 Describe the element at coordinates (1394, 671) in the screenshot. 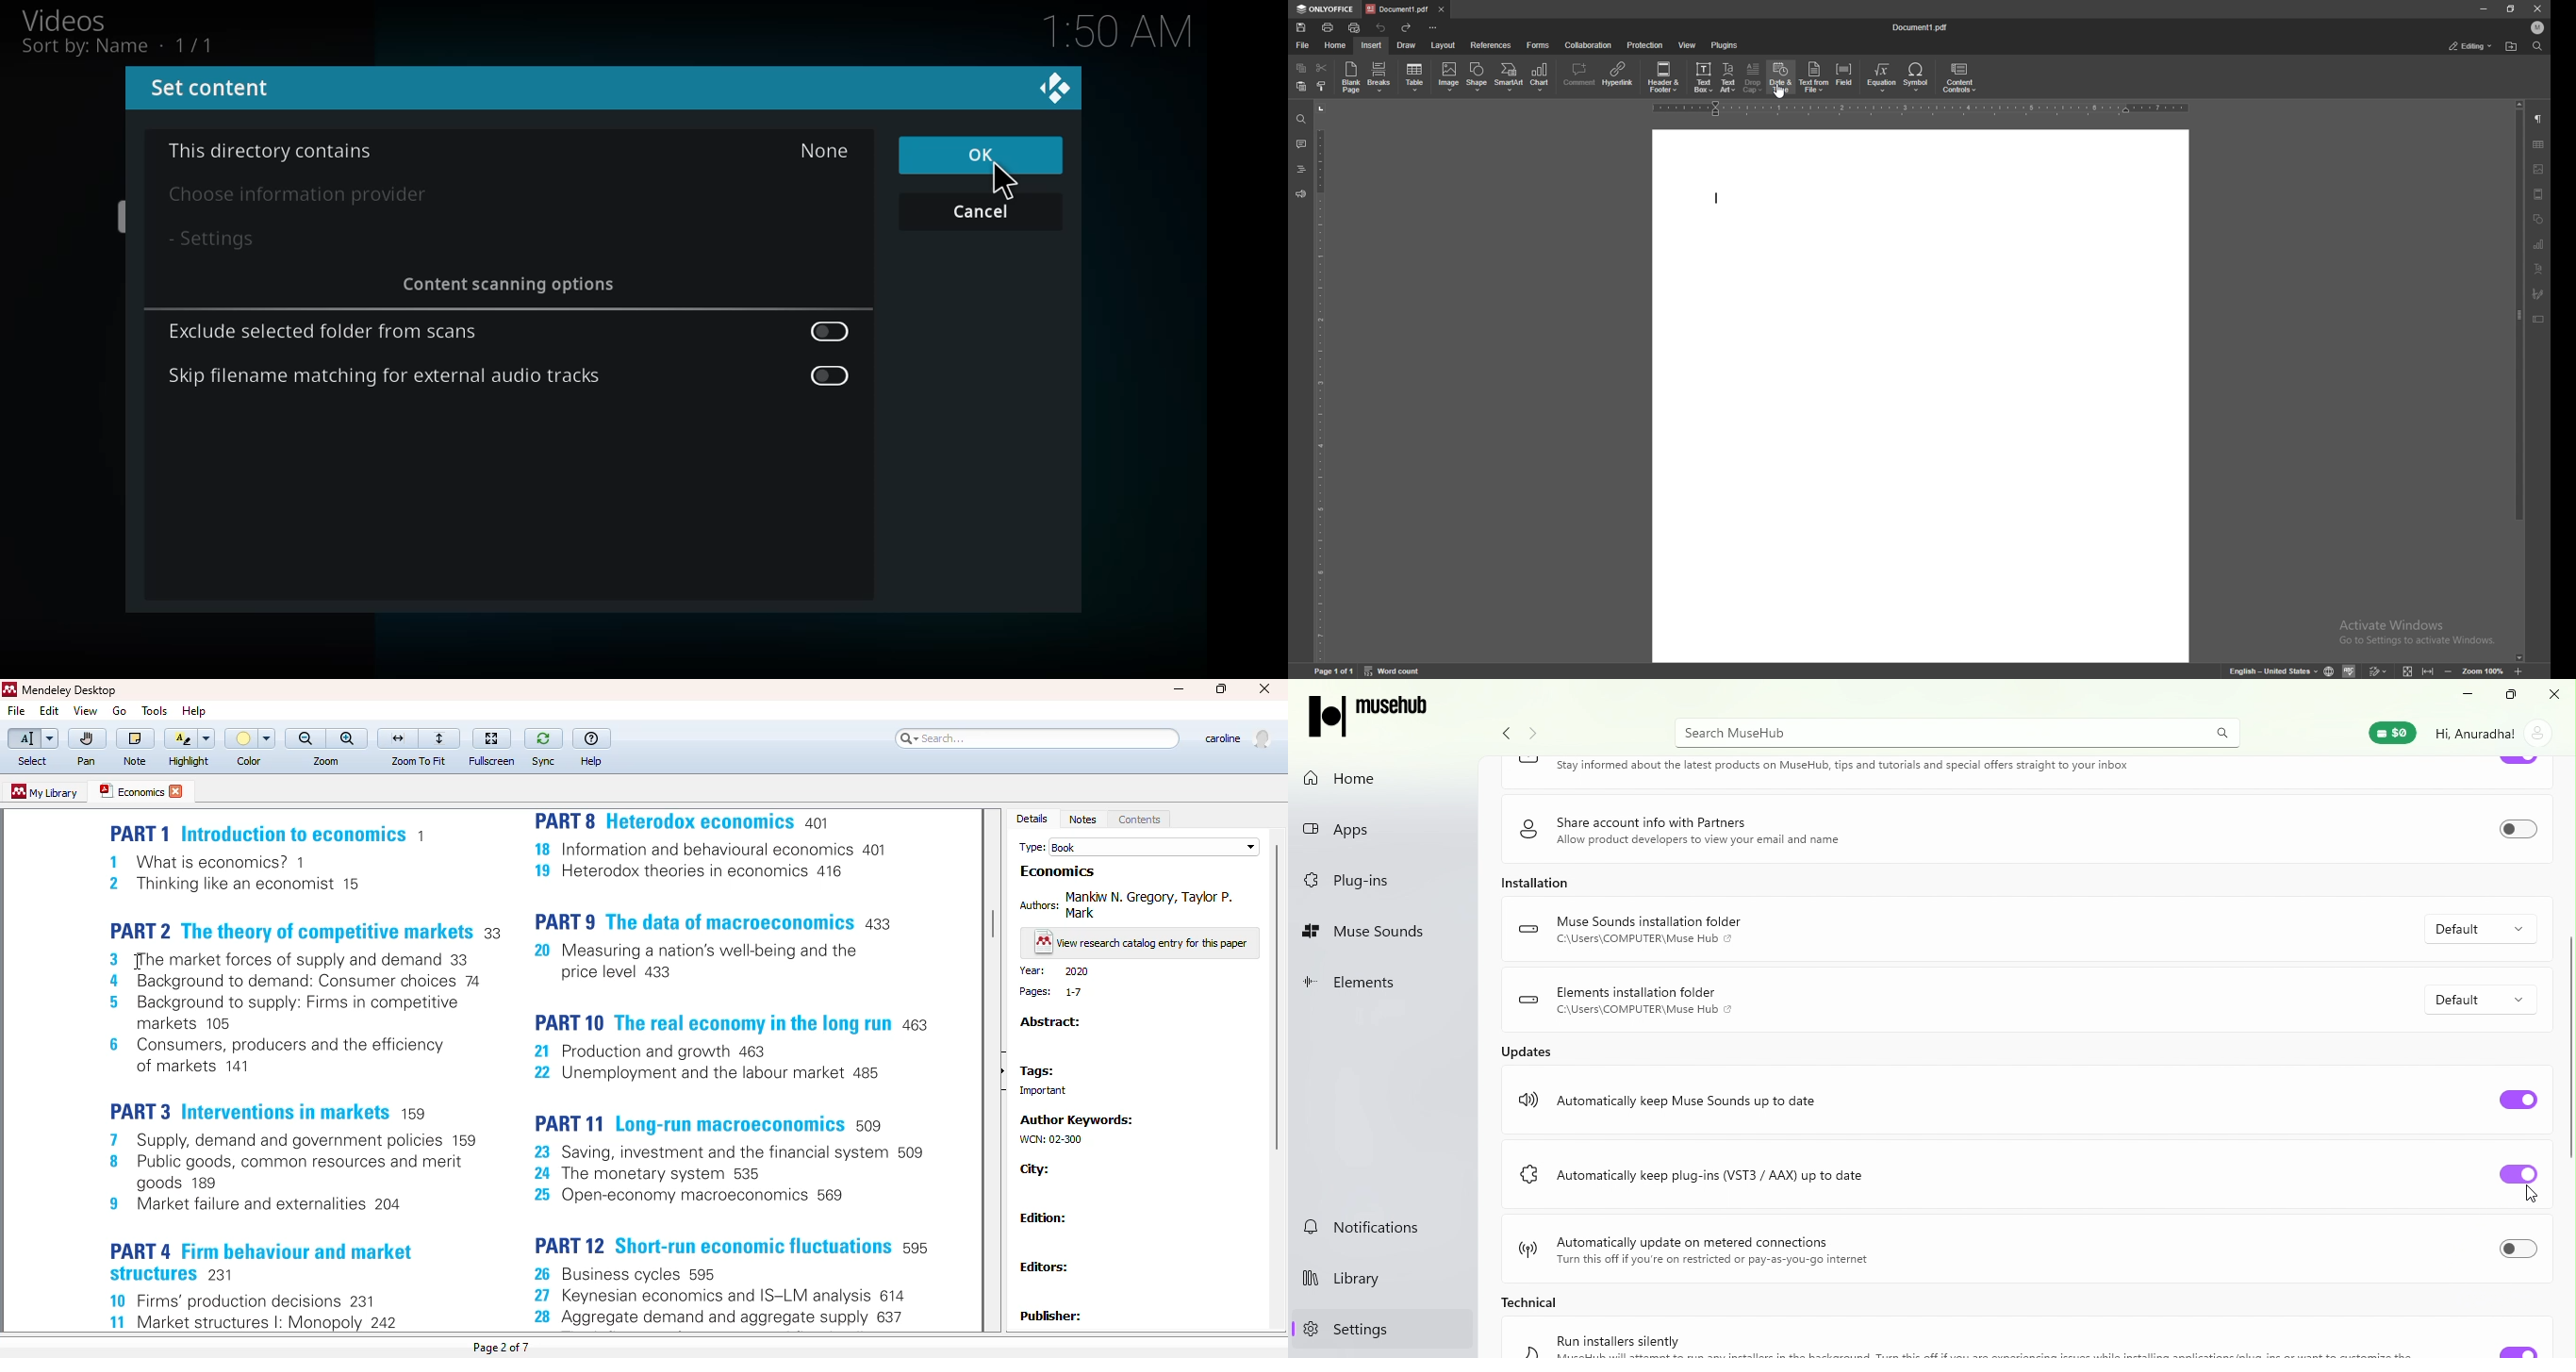

I see `word count` at that location.